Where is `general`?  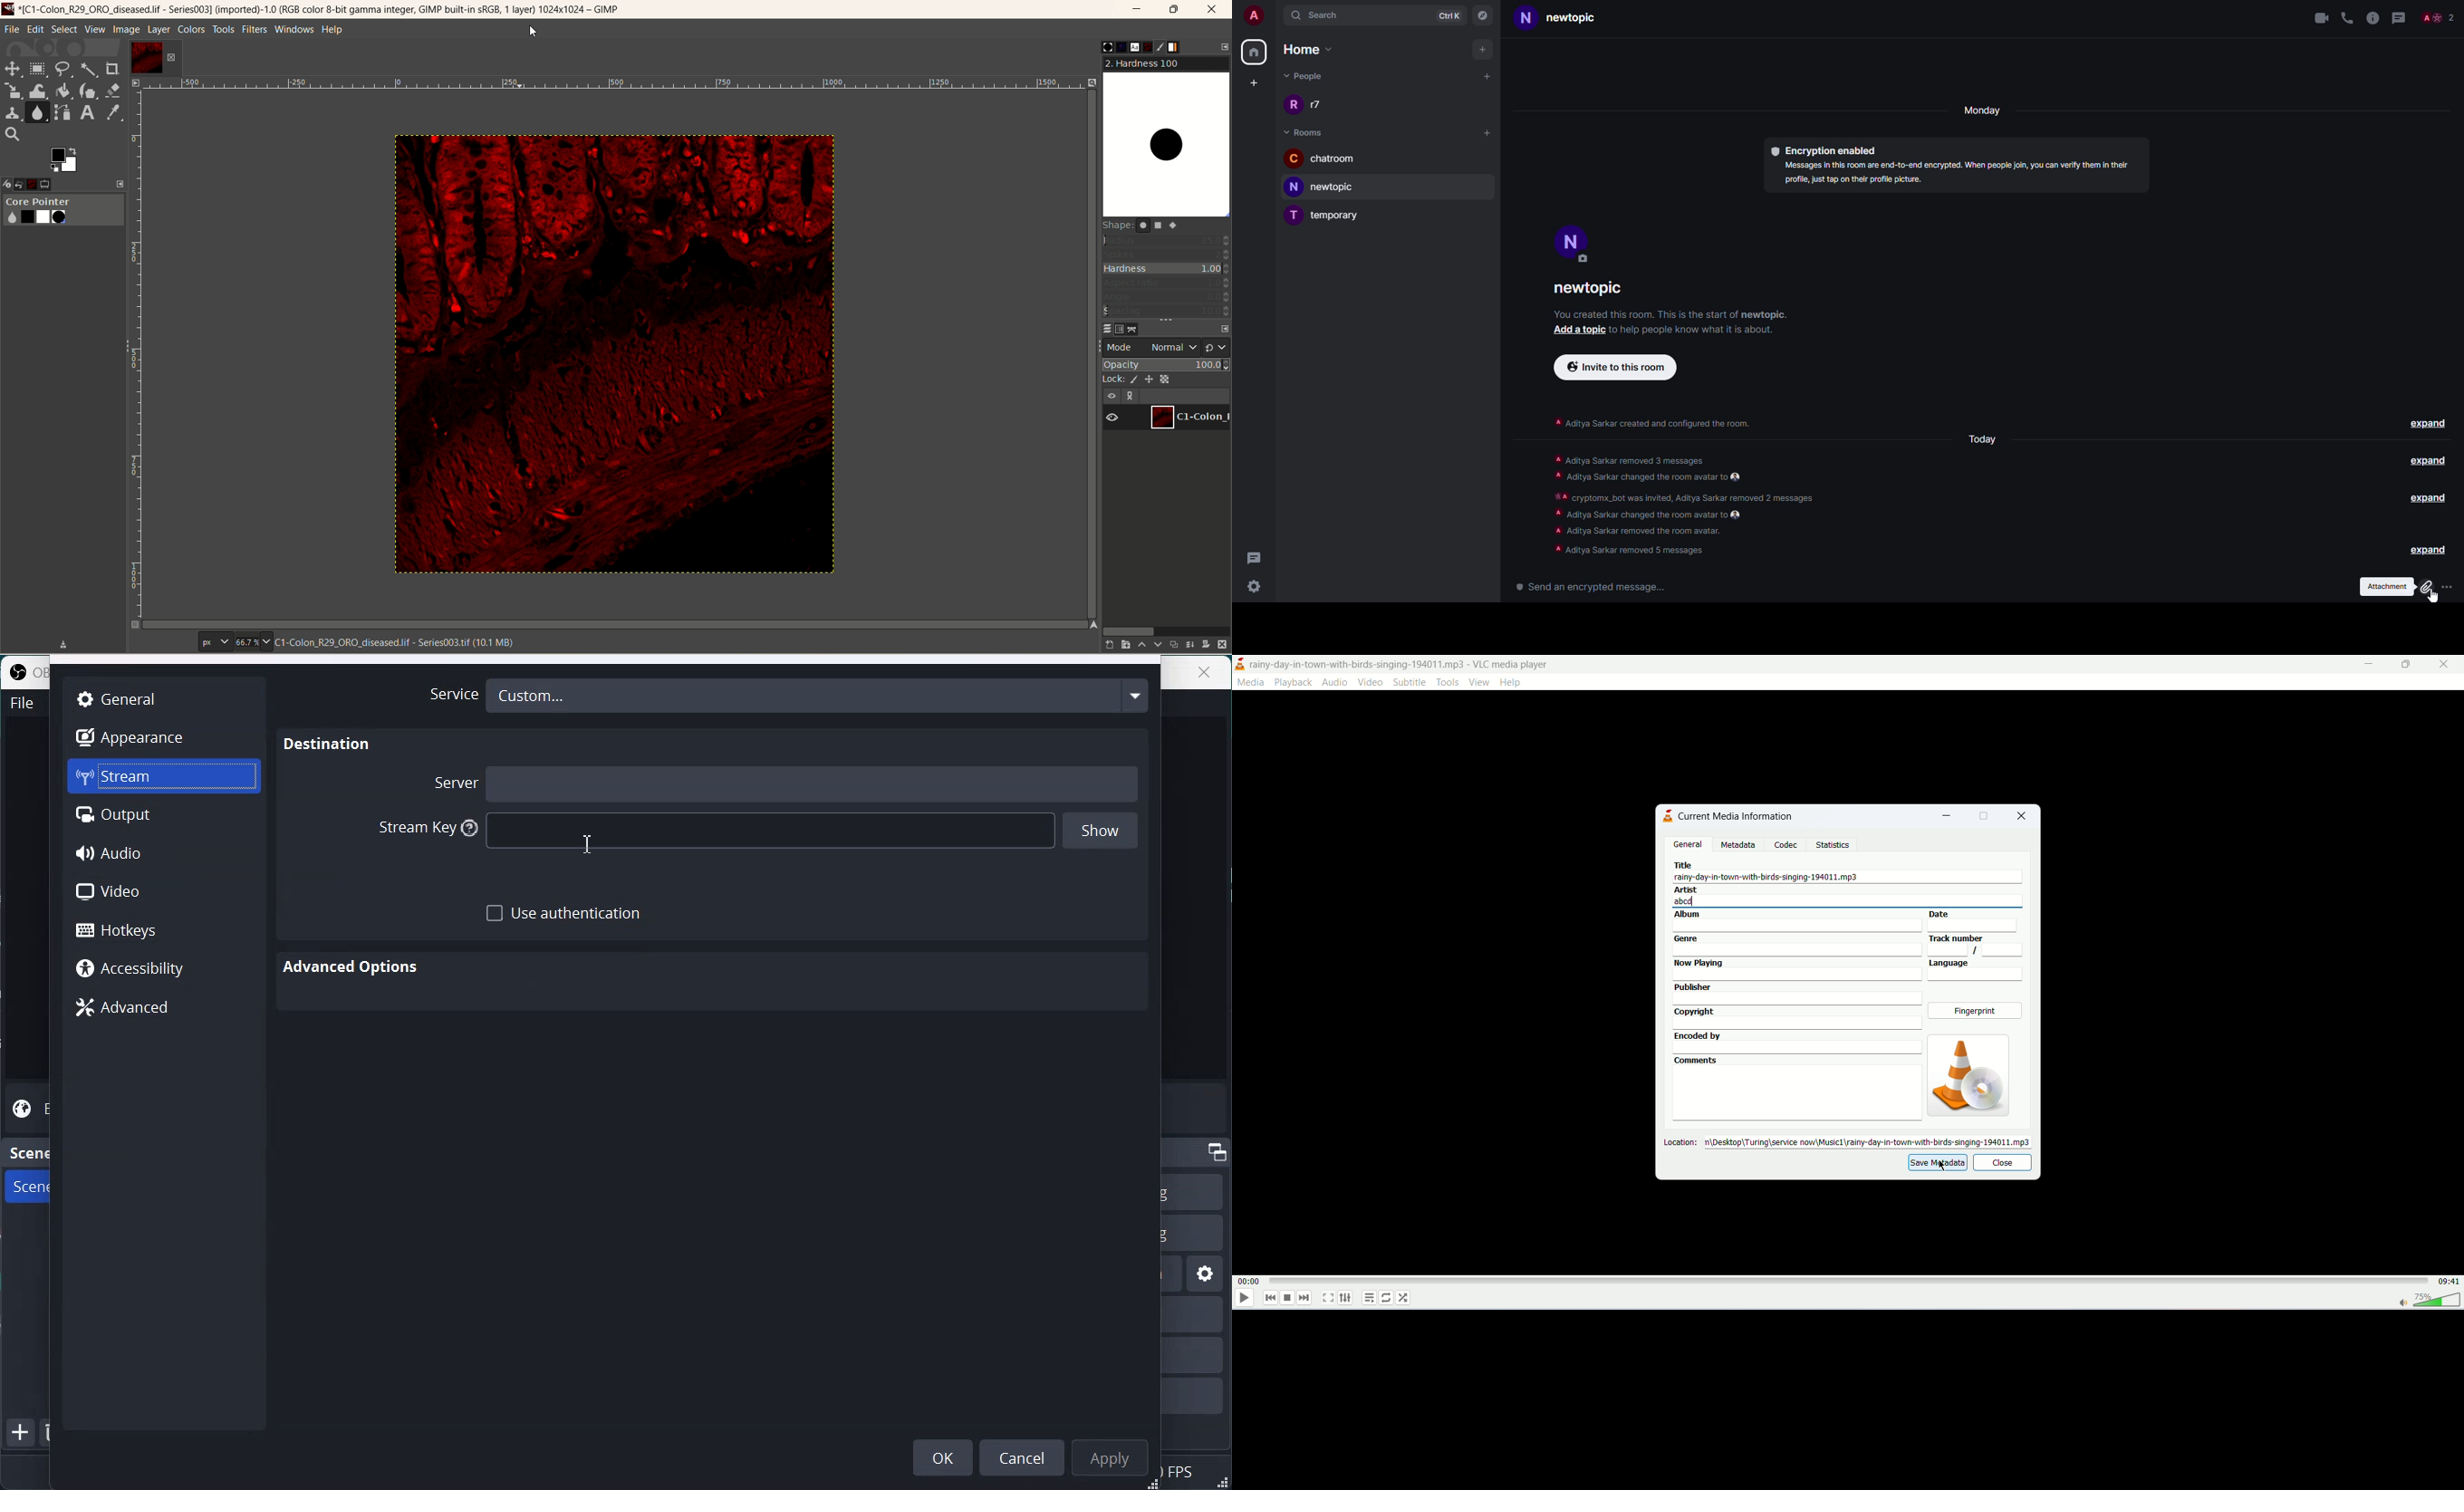
general is located at coordinates (1688, 844).